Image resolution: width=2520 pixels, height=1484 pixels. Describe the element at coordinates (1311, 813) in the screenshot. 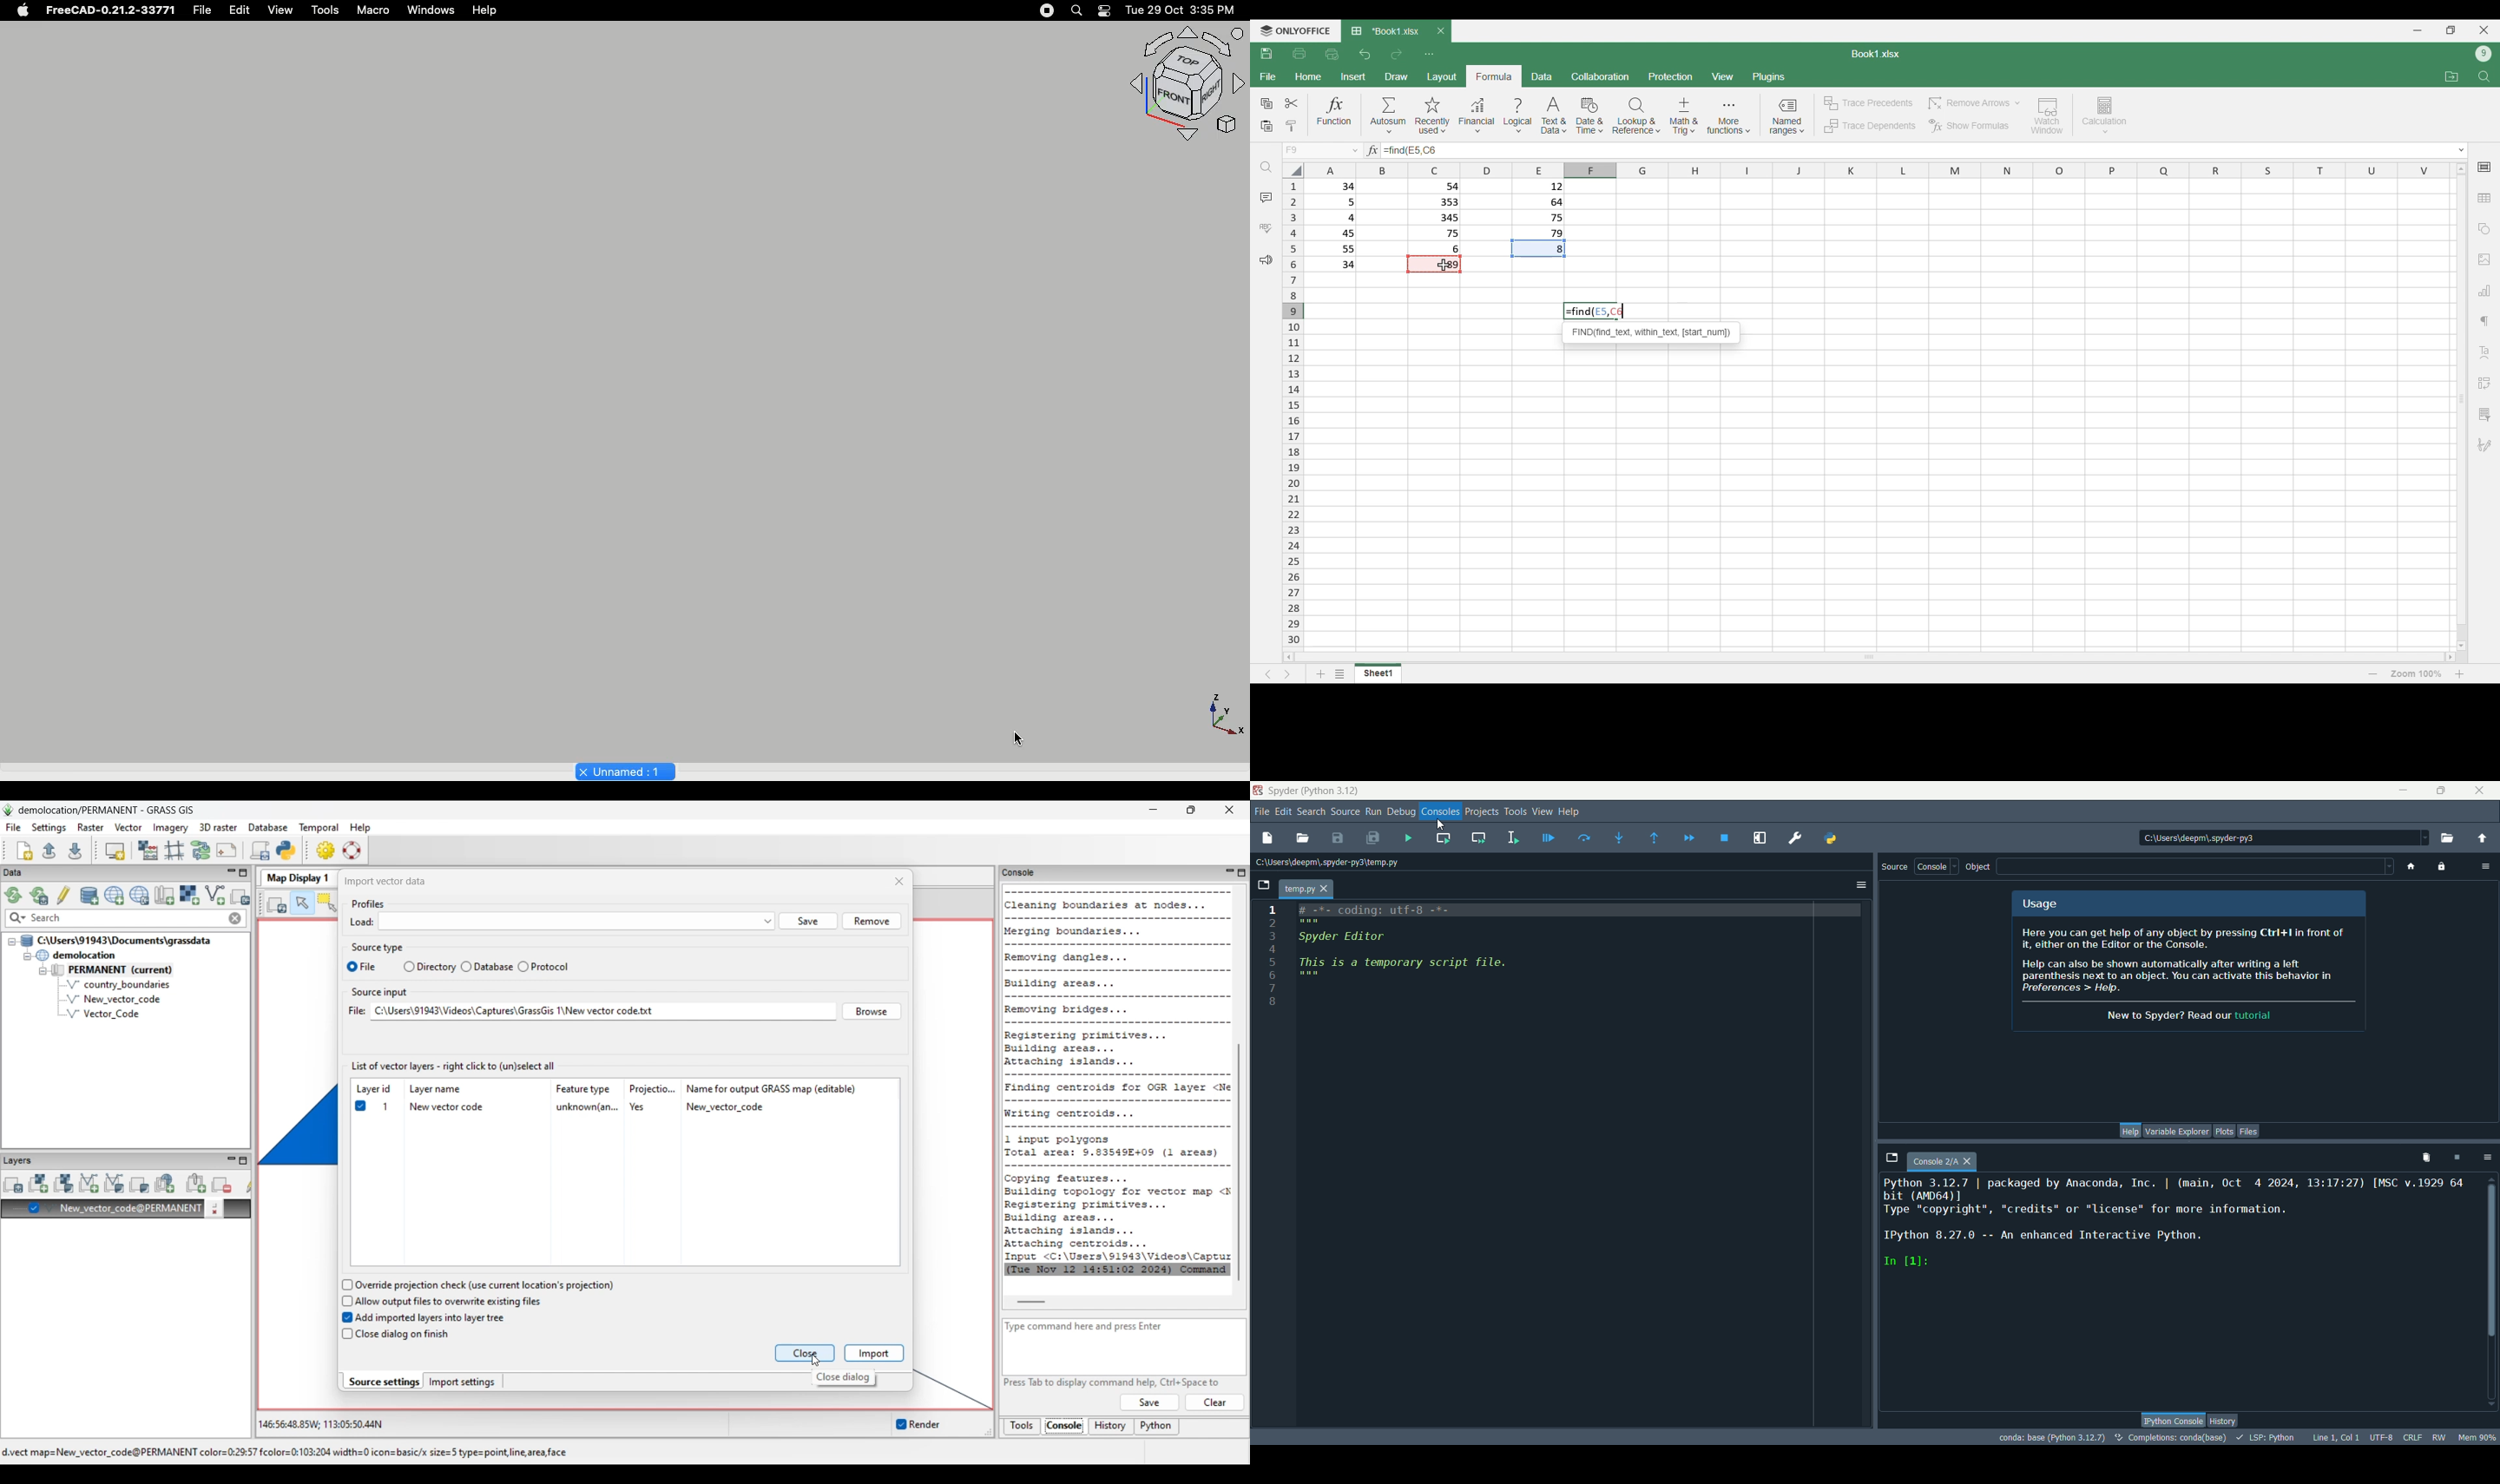

I see `search` at that location.